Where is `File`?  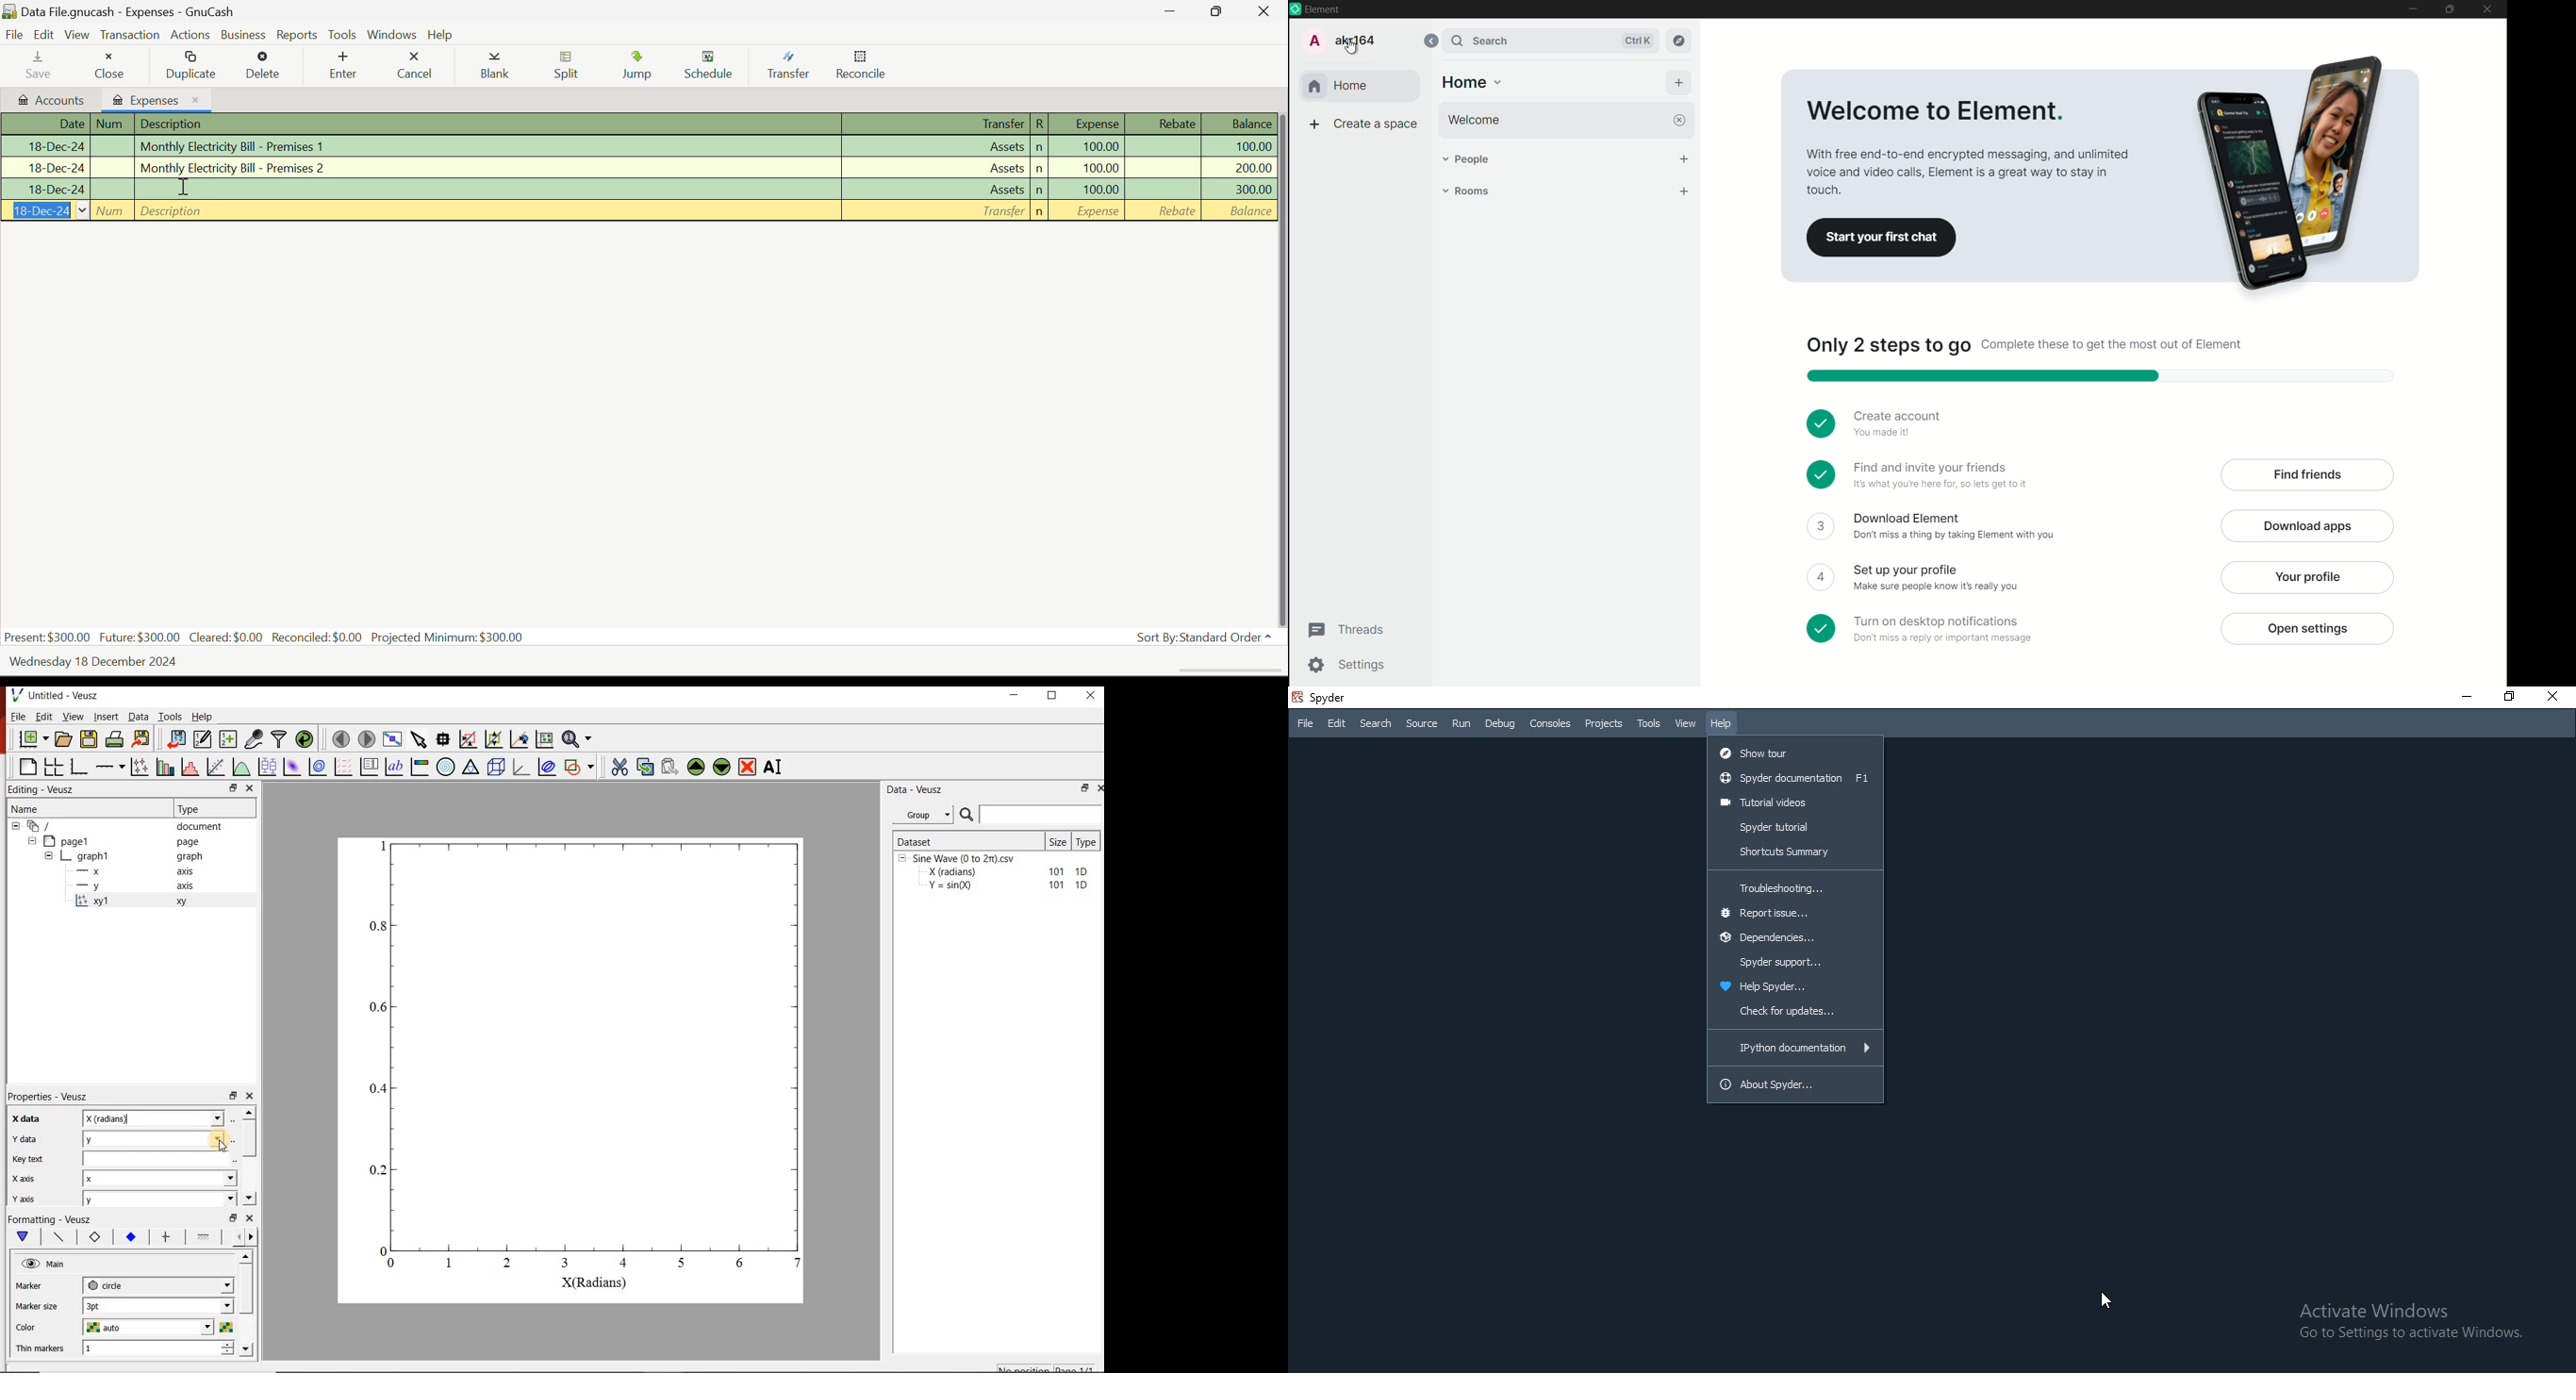
File is located at coordinates (16, 34).